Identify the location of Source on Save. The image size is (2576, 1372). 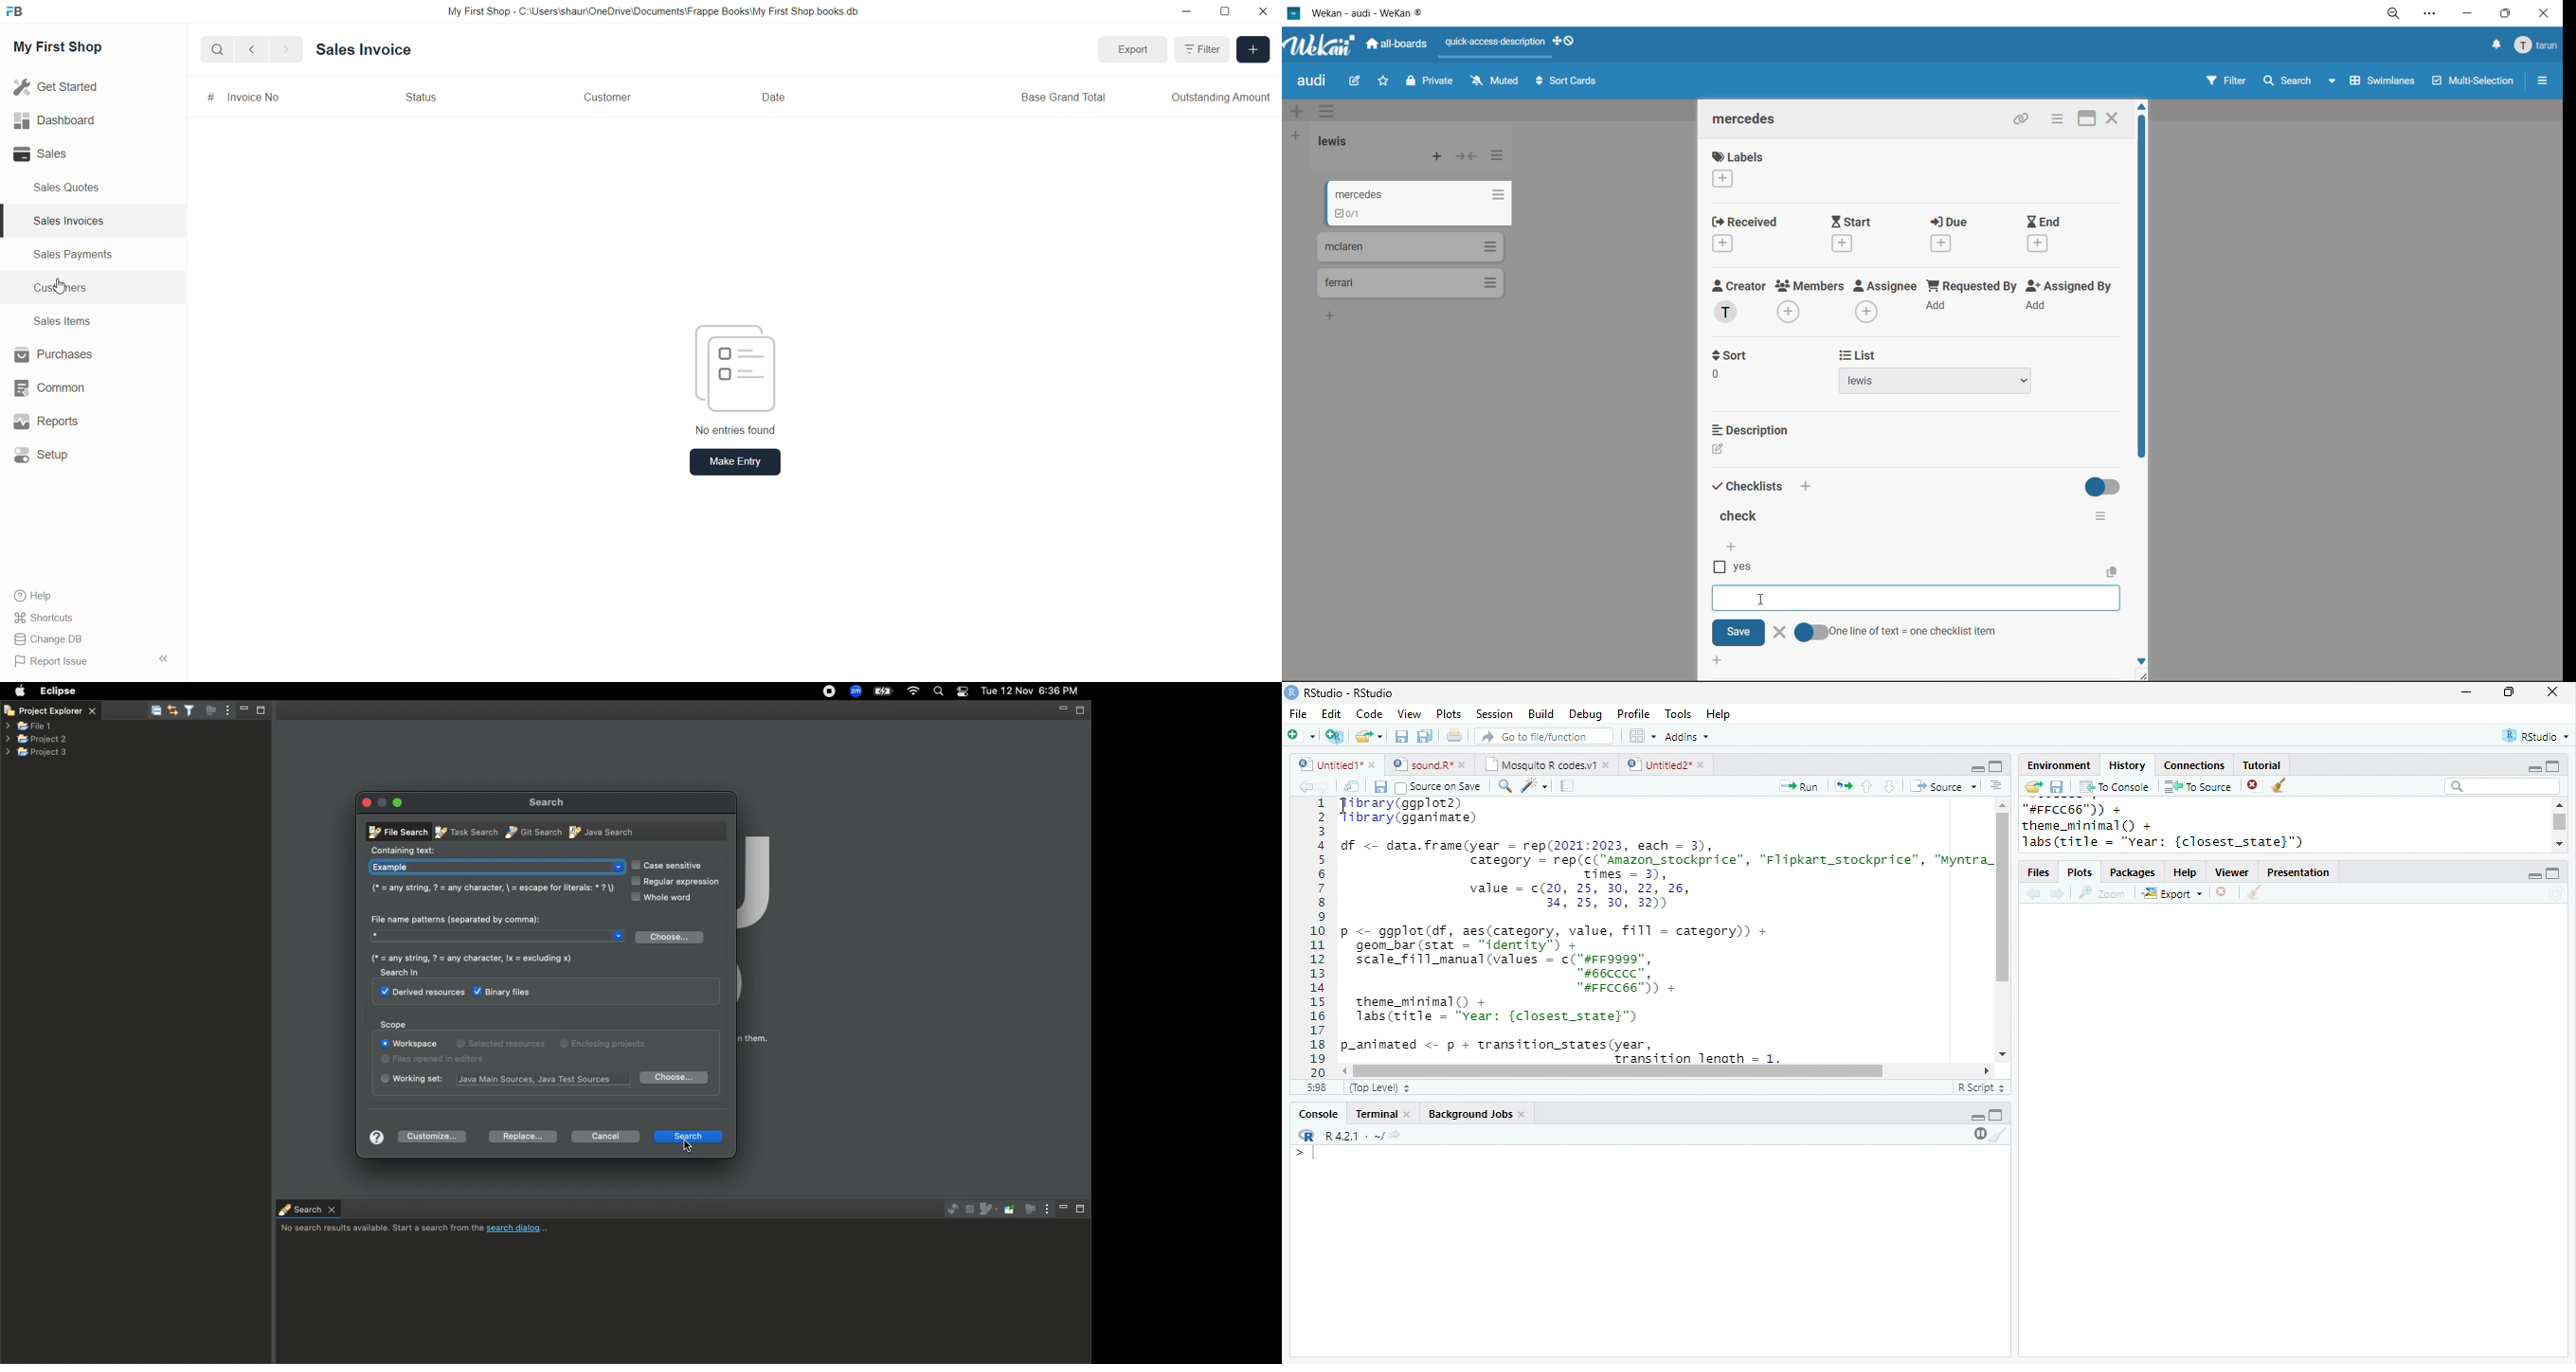
(1438, 787).